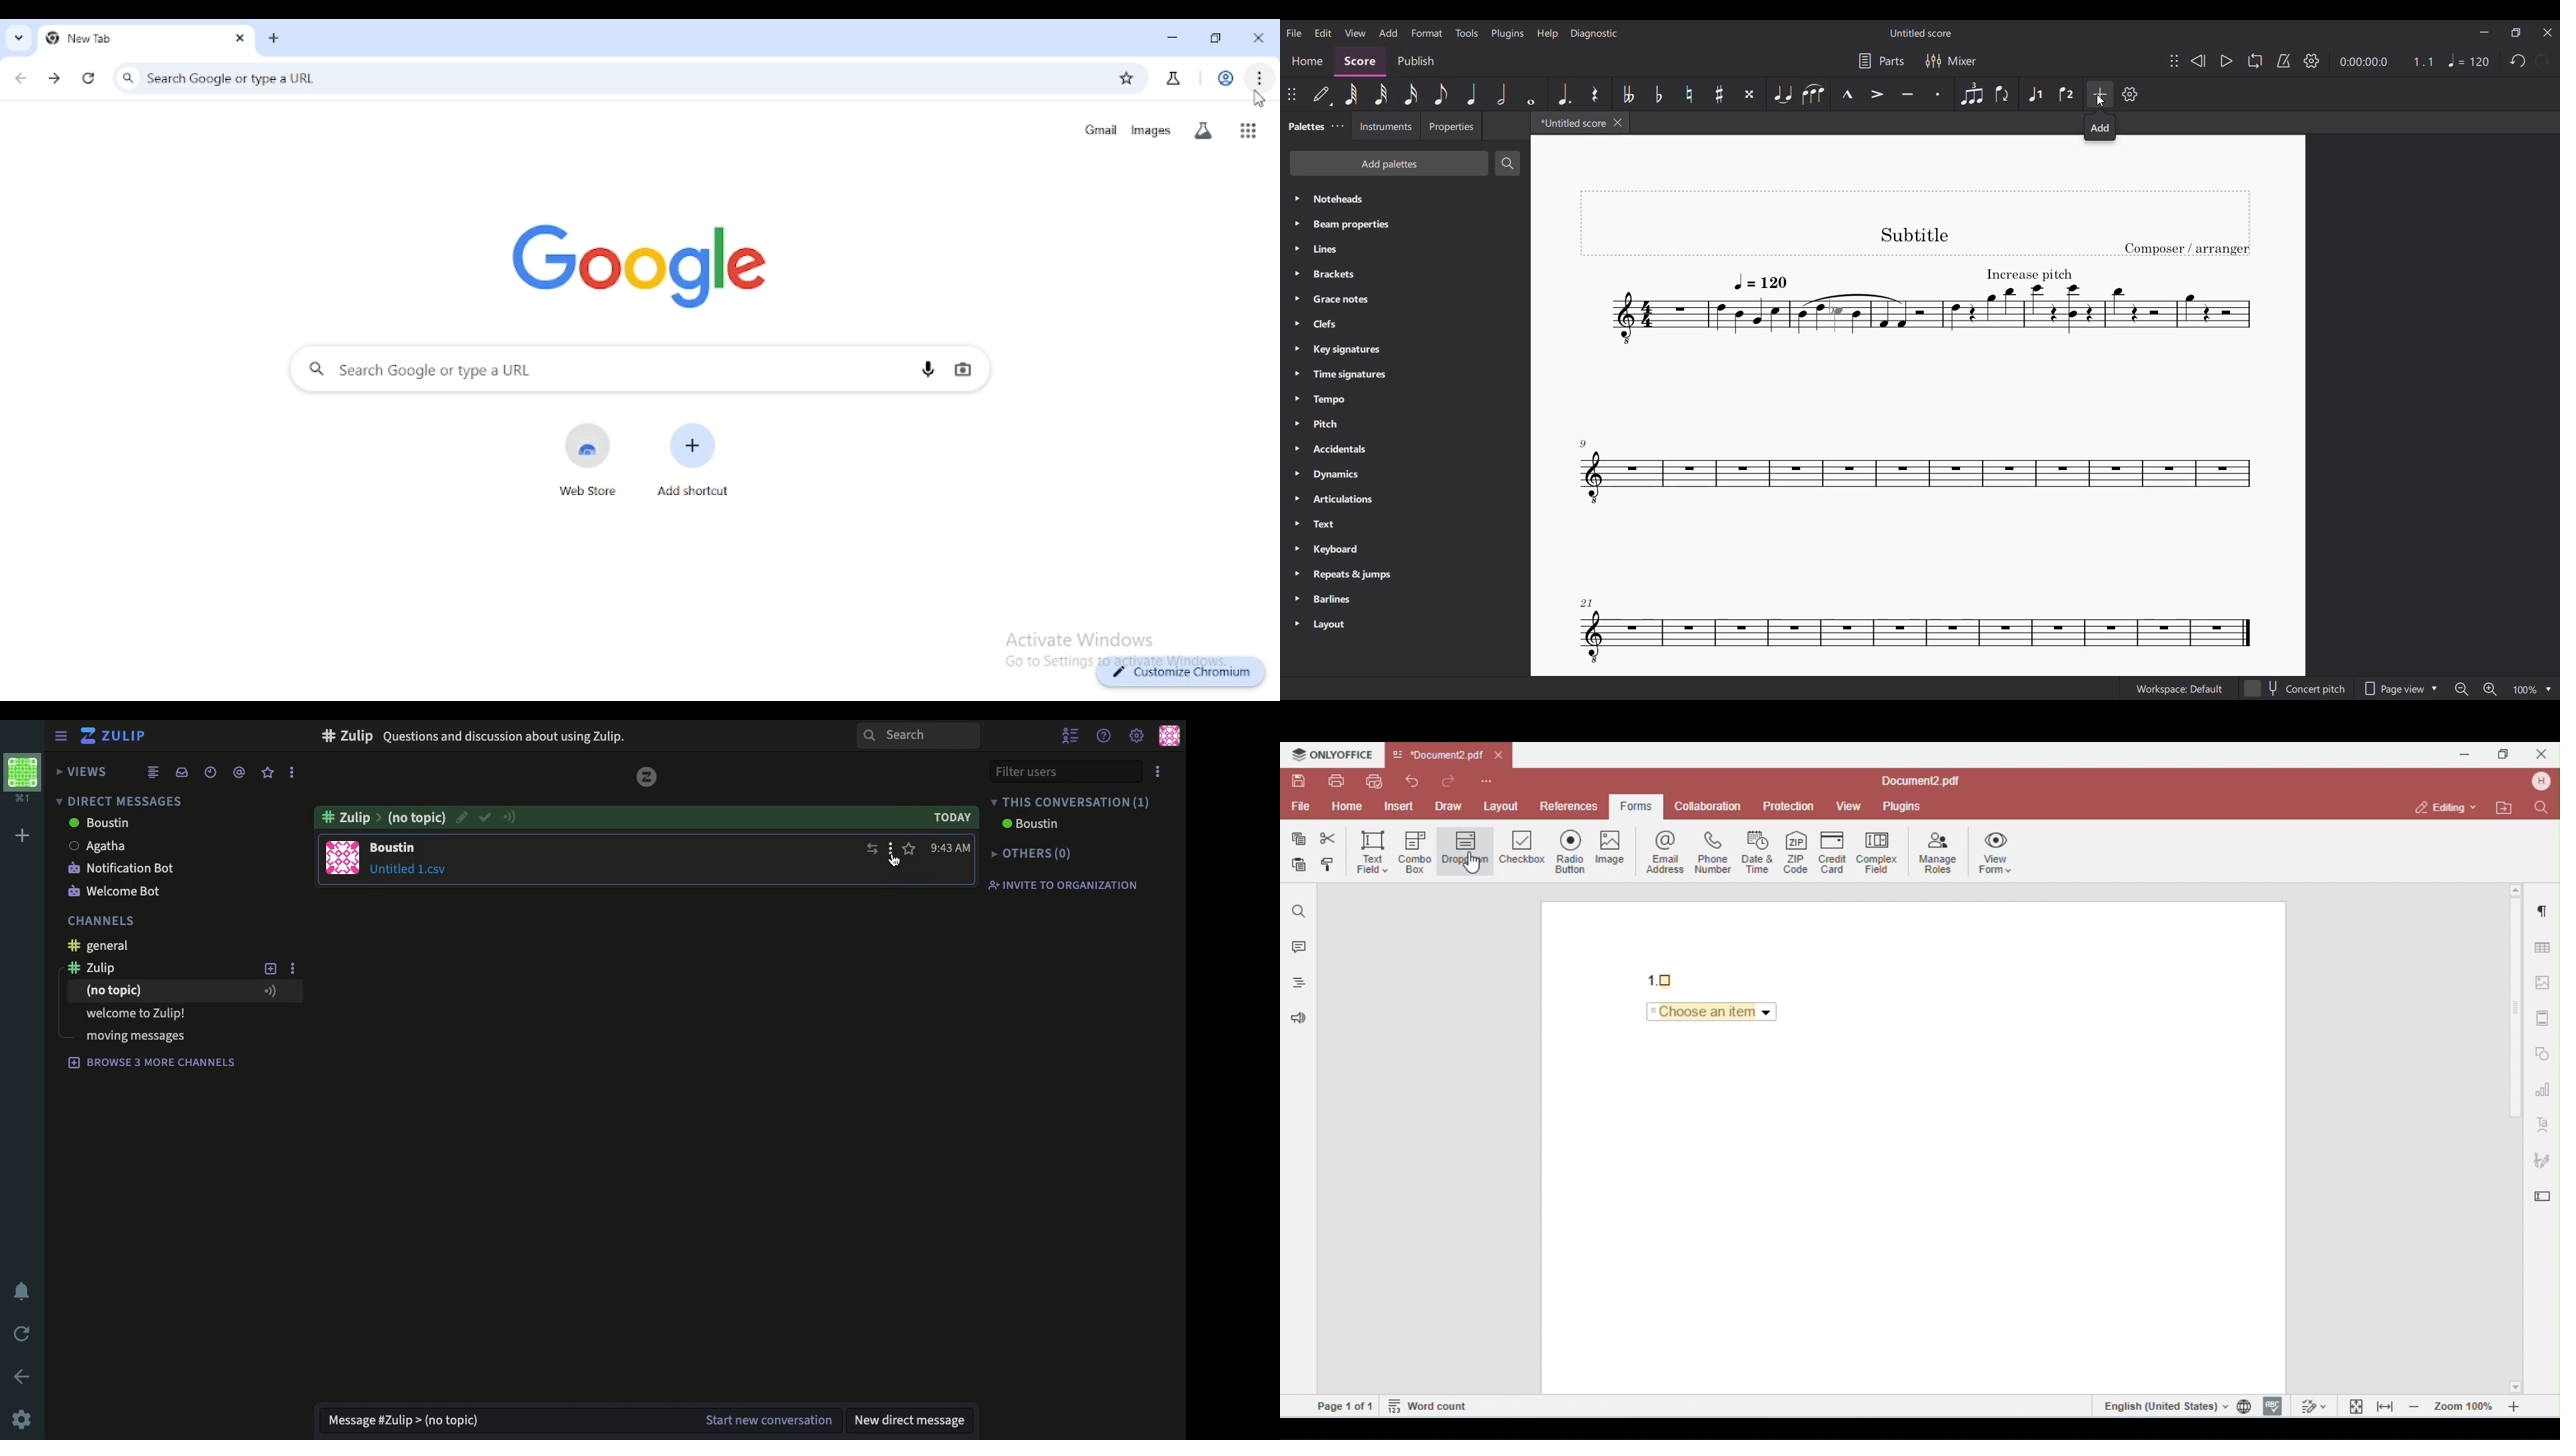  I want to click on user profile, so click(1168, 736).